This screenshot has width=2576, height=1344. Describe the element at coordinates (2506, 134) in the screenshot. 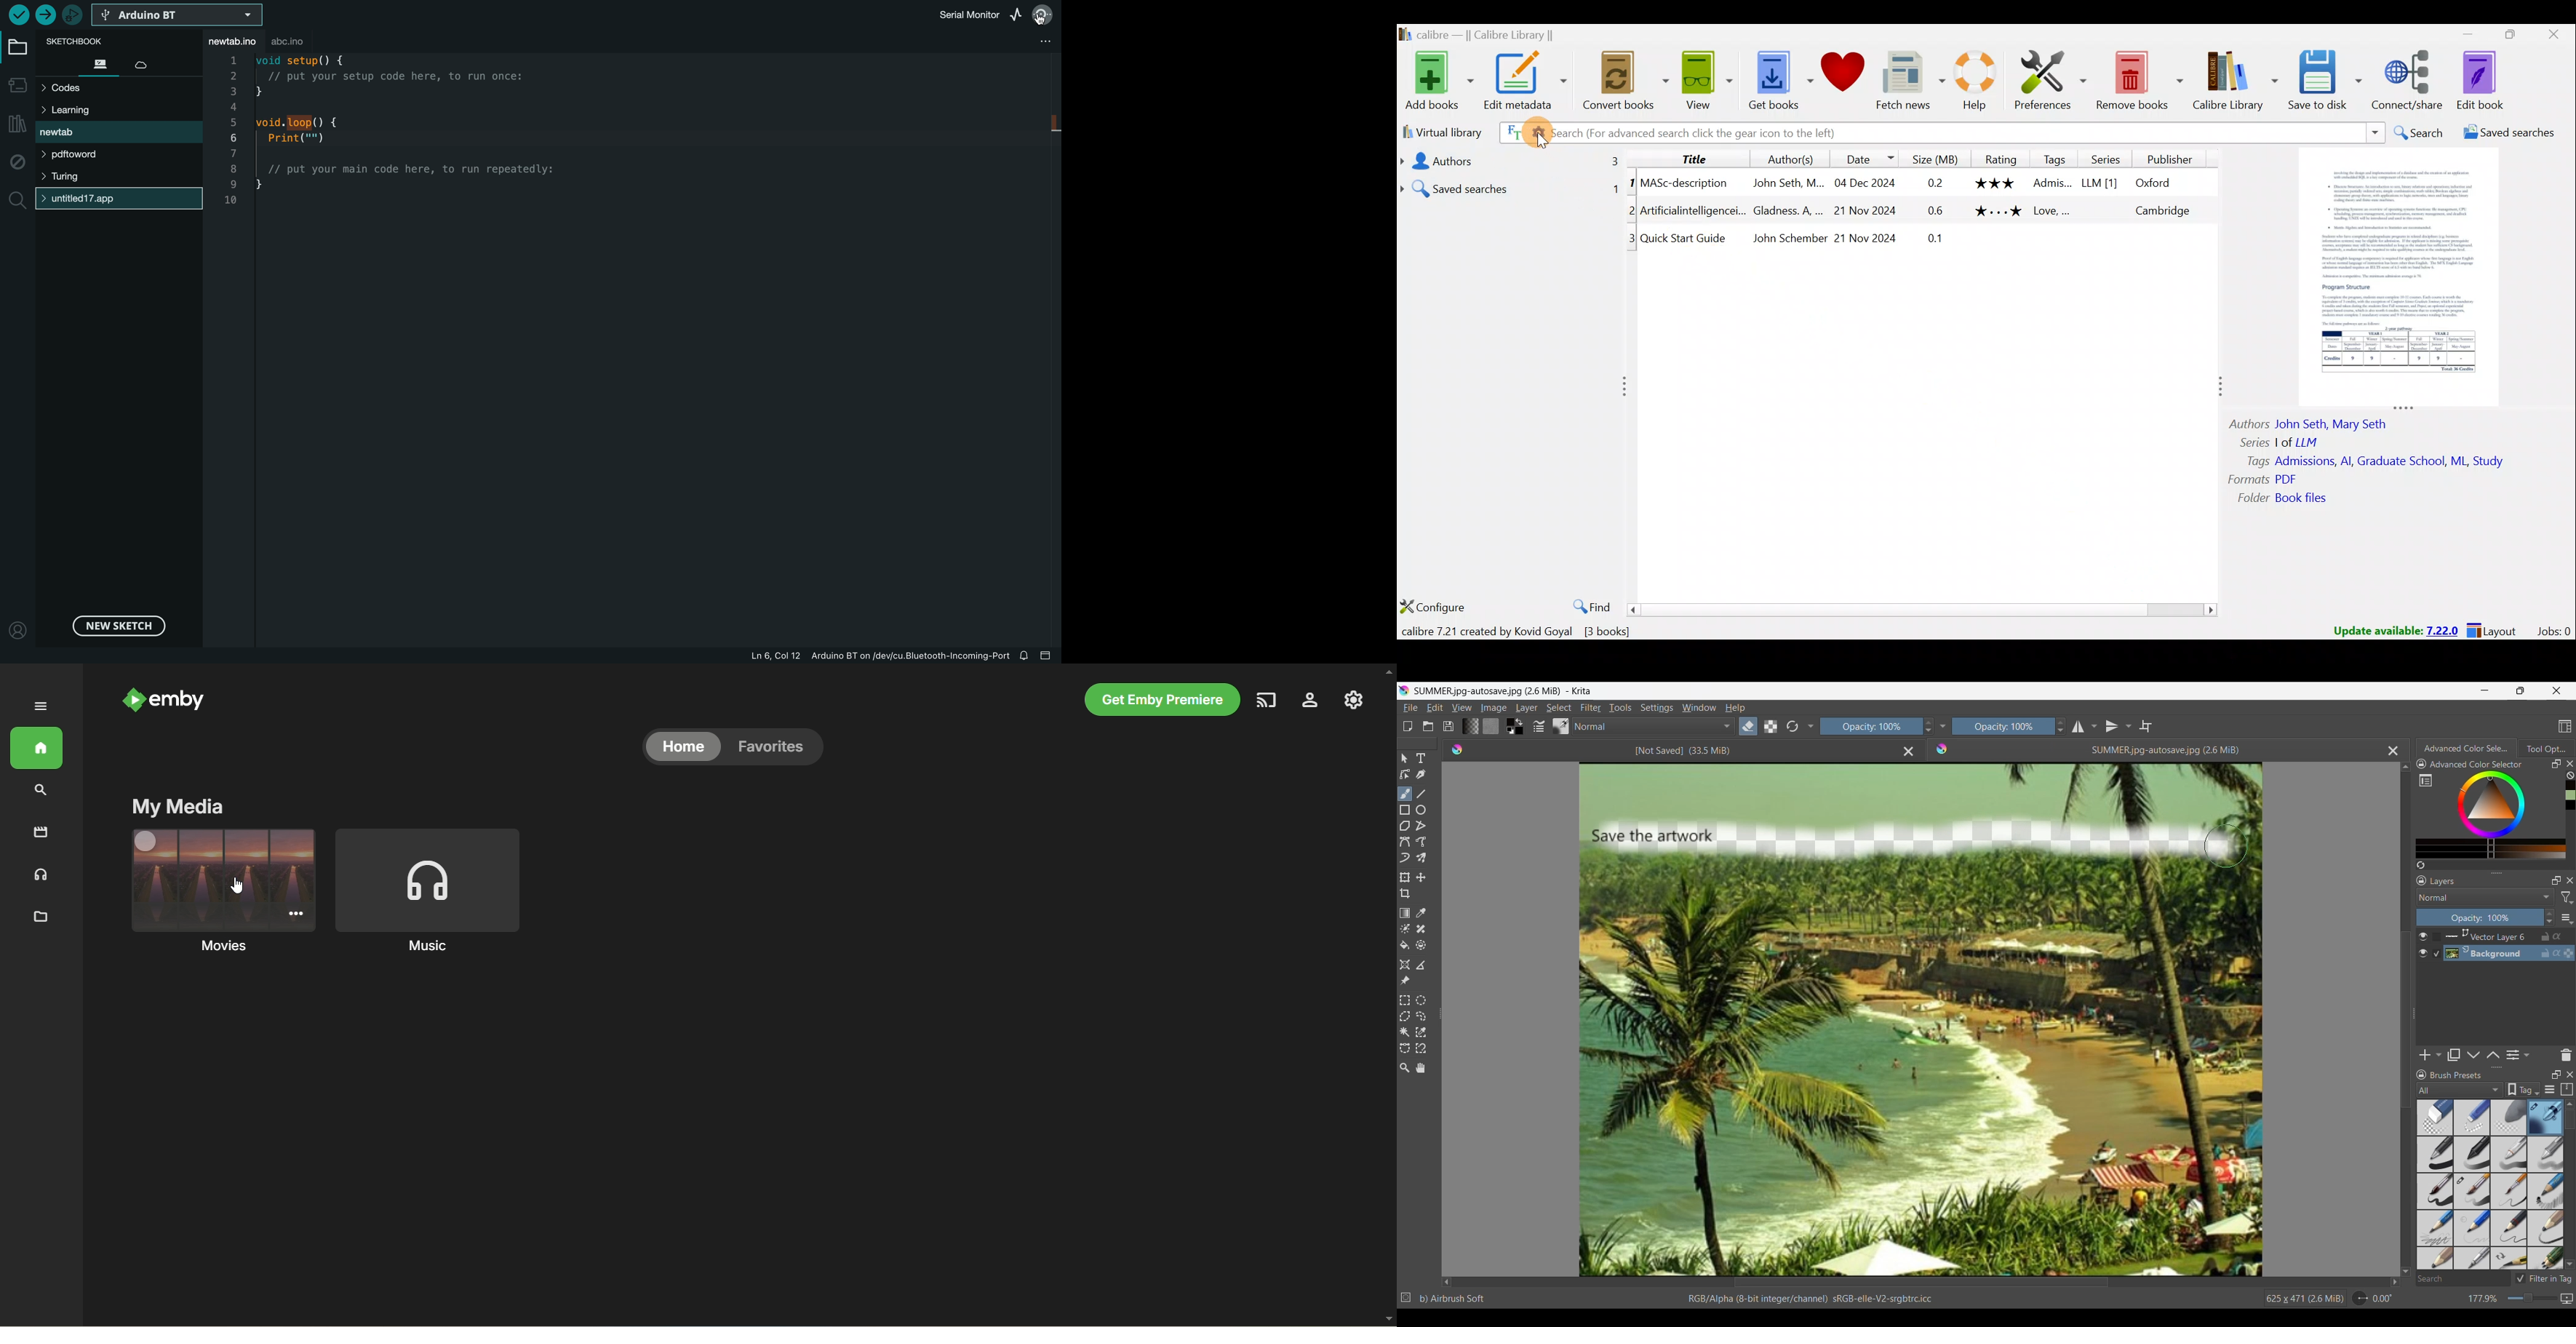

I see `Saved searches` at that location.